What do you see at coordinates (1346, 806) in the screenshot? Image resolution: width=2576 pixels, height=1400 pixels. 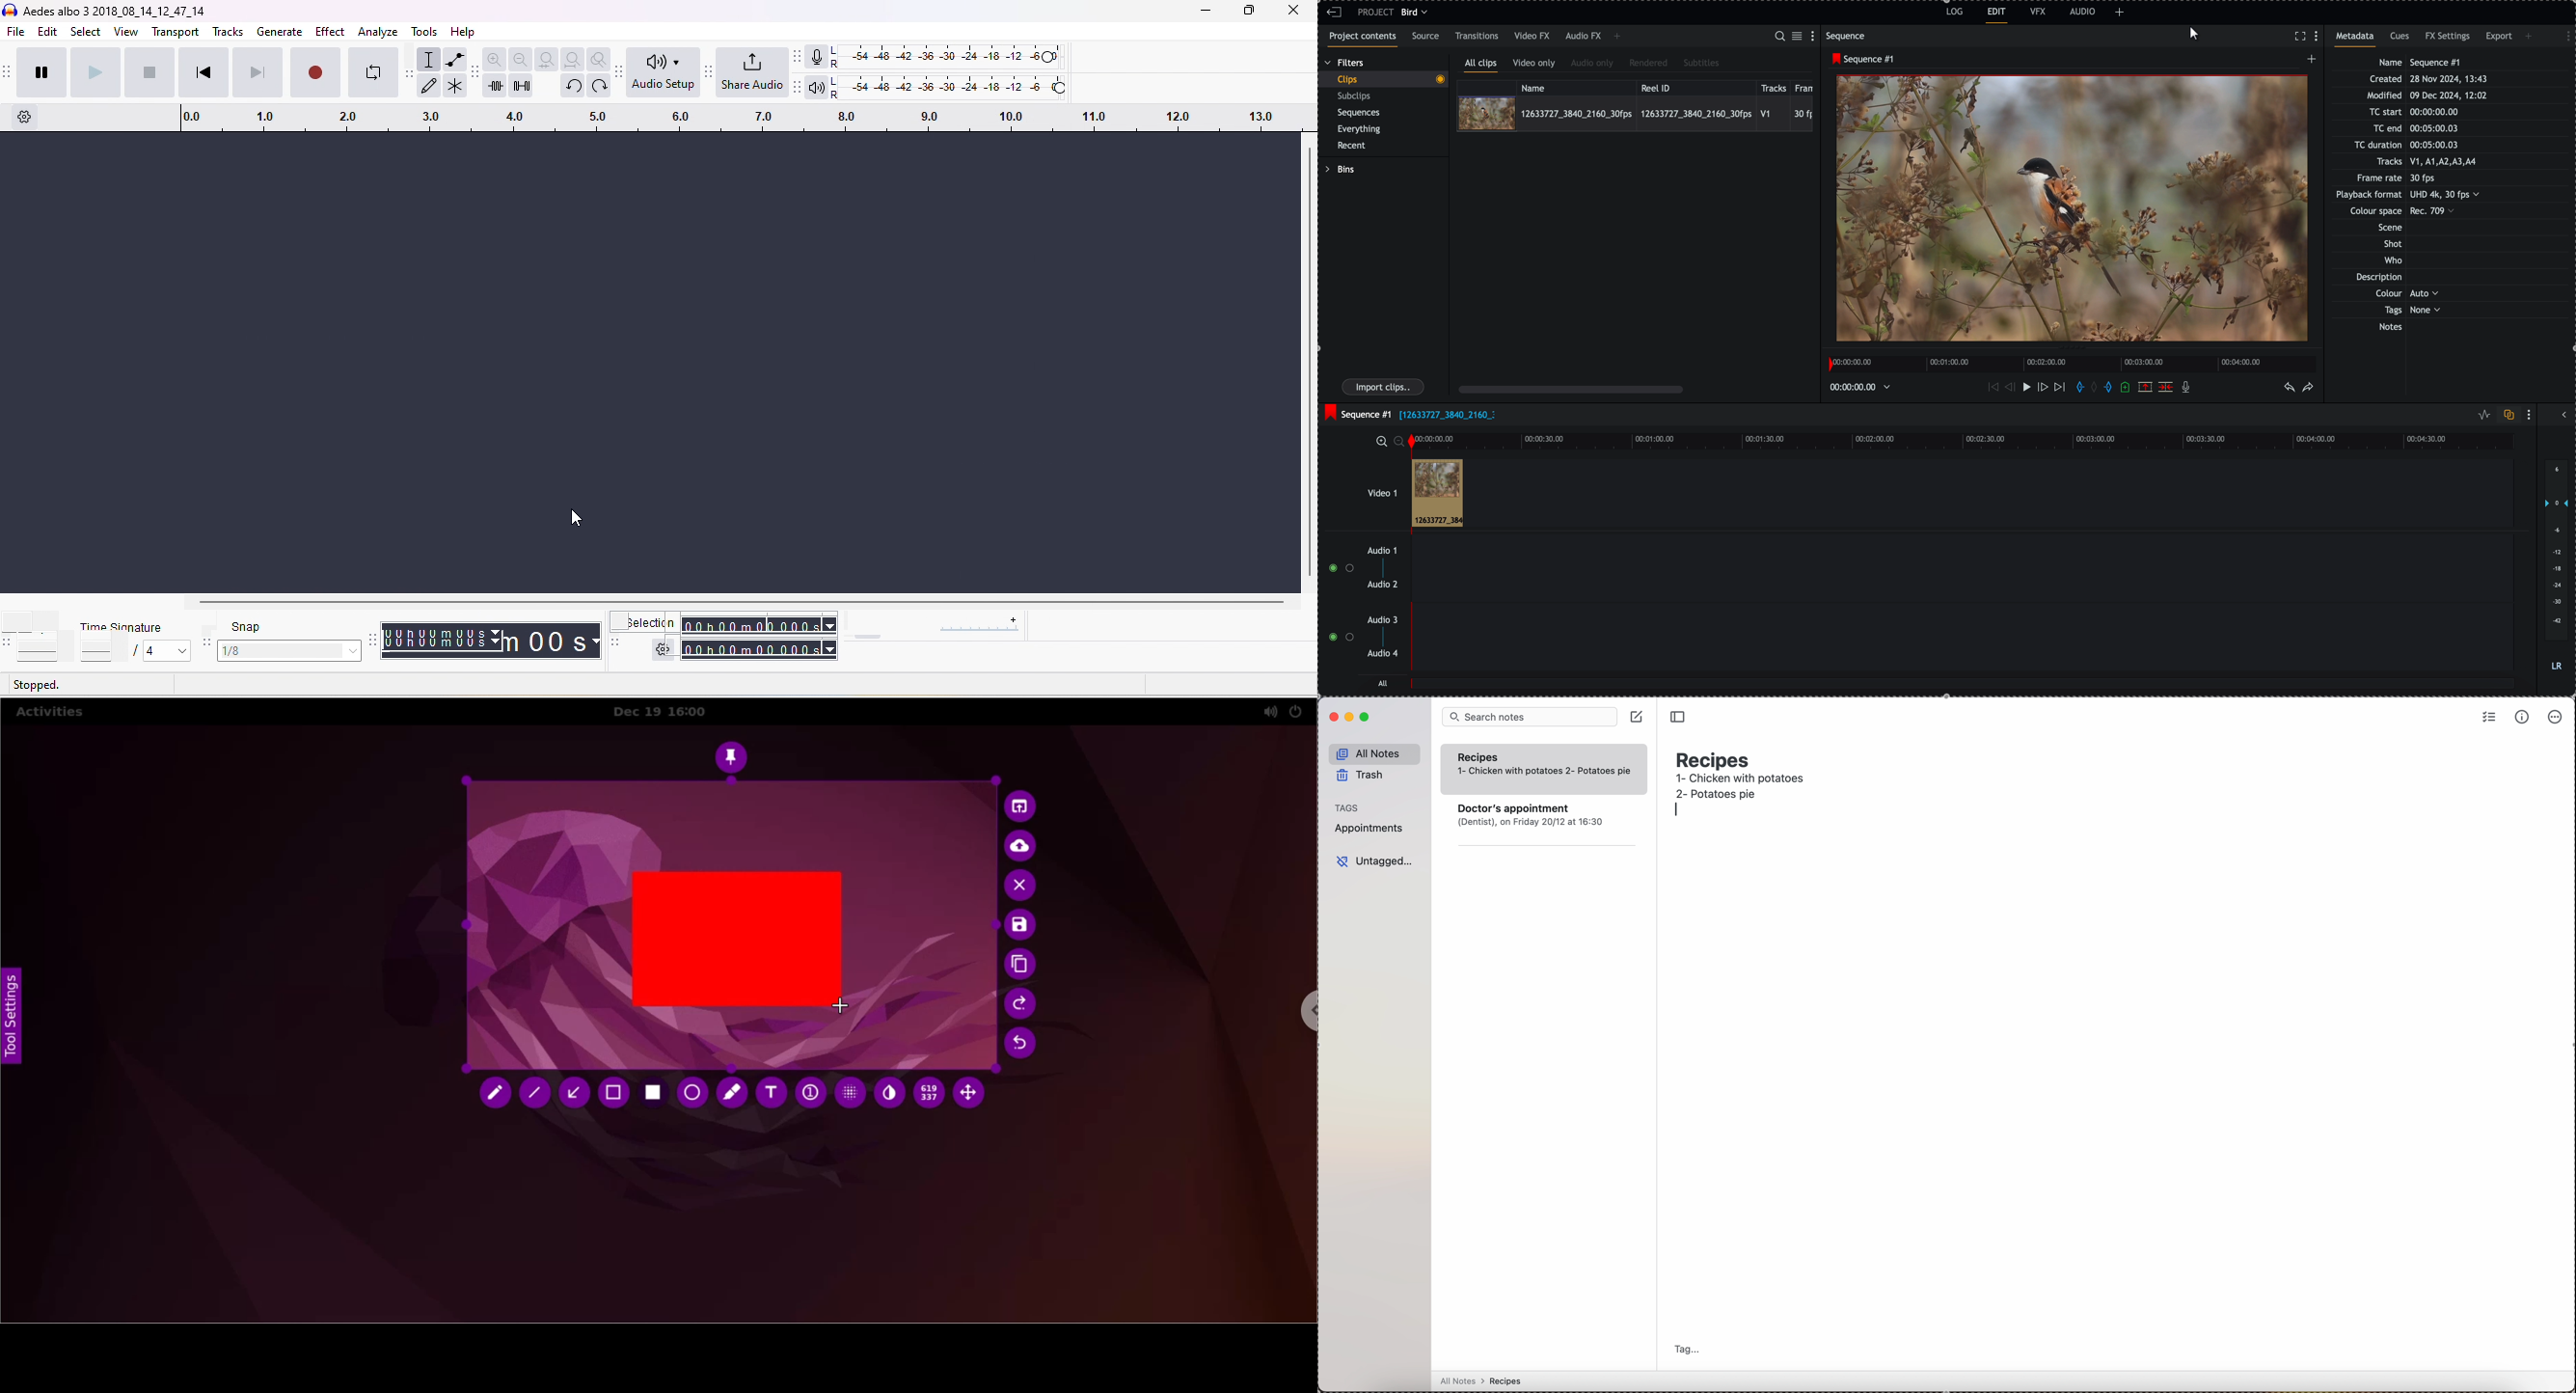 I see `tags` at bounding box center [1346, 806].